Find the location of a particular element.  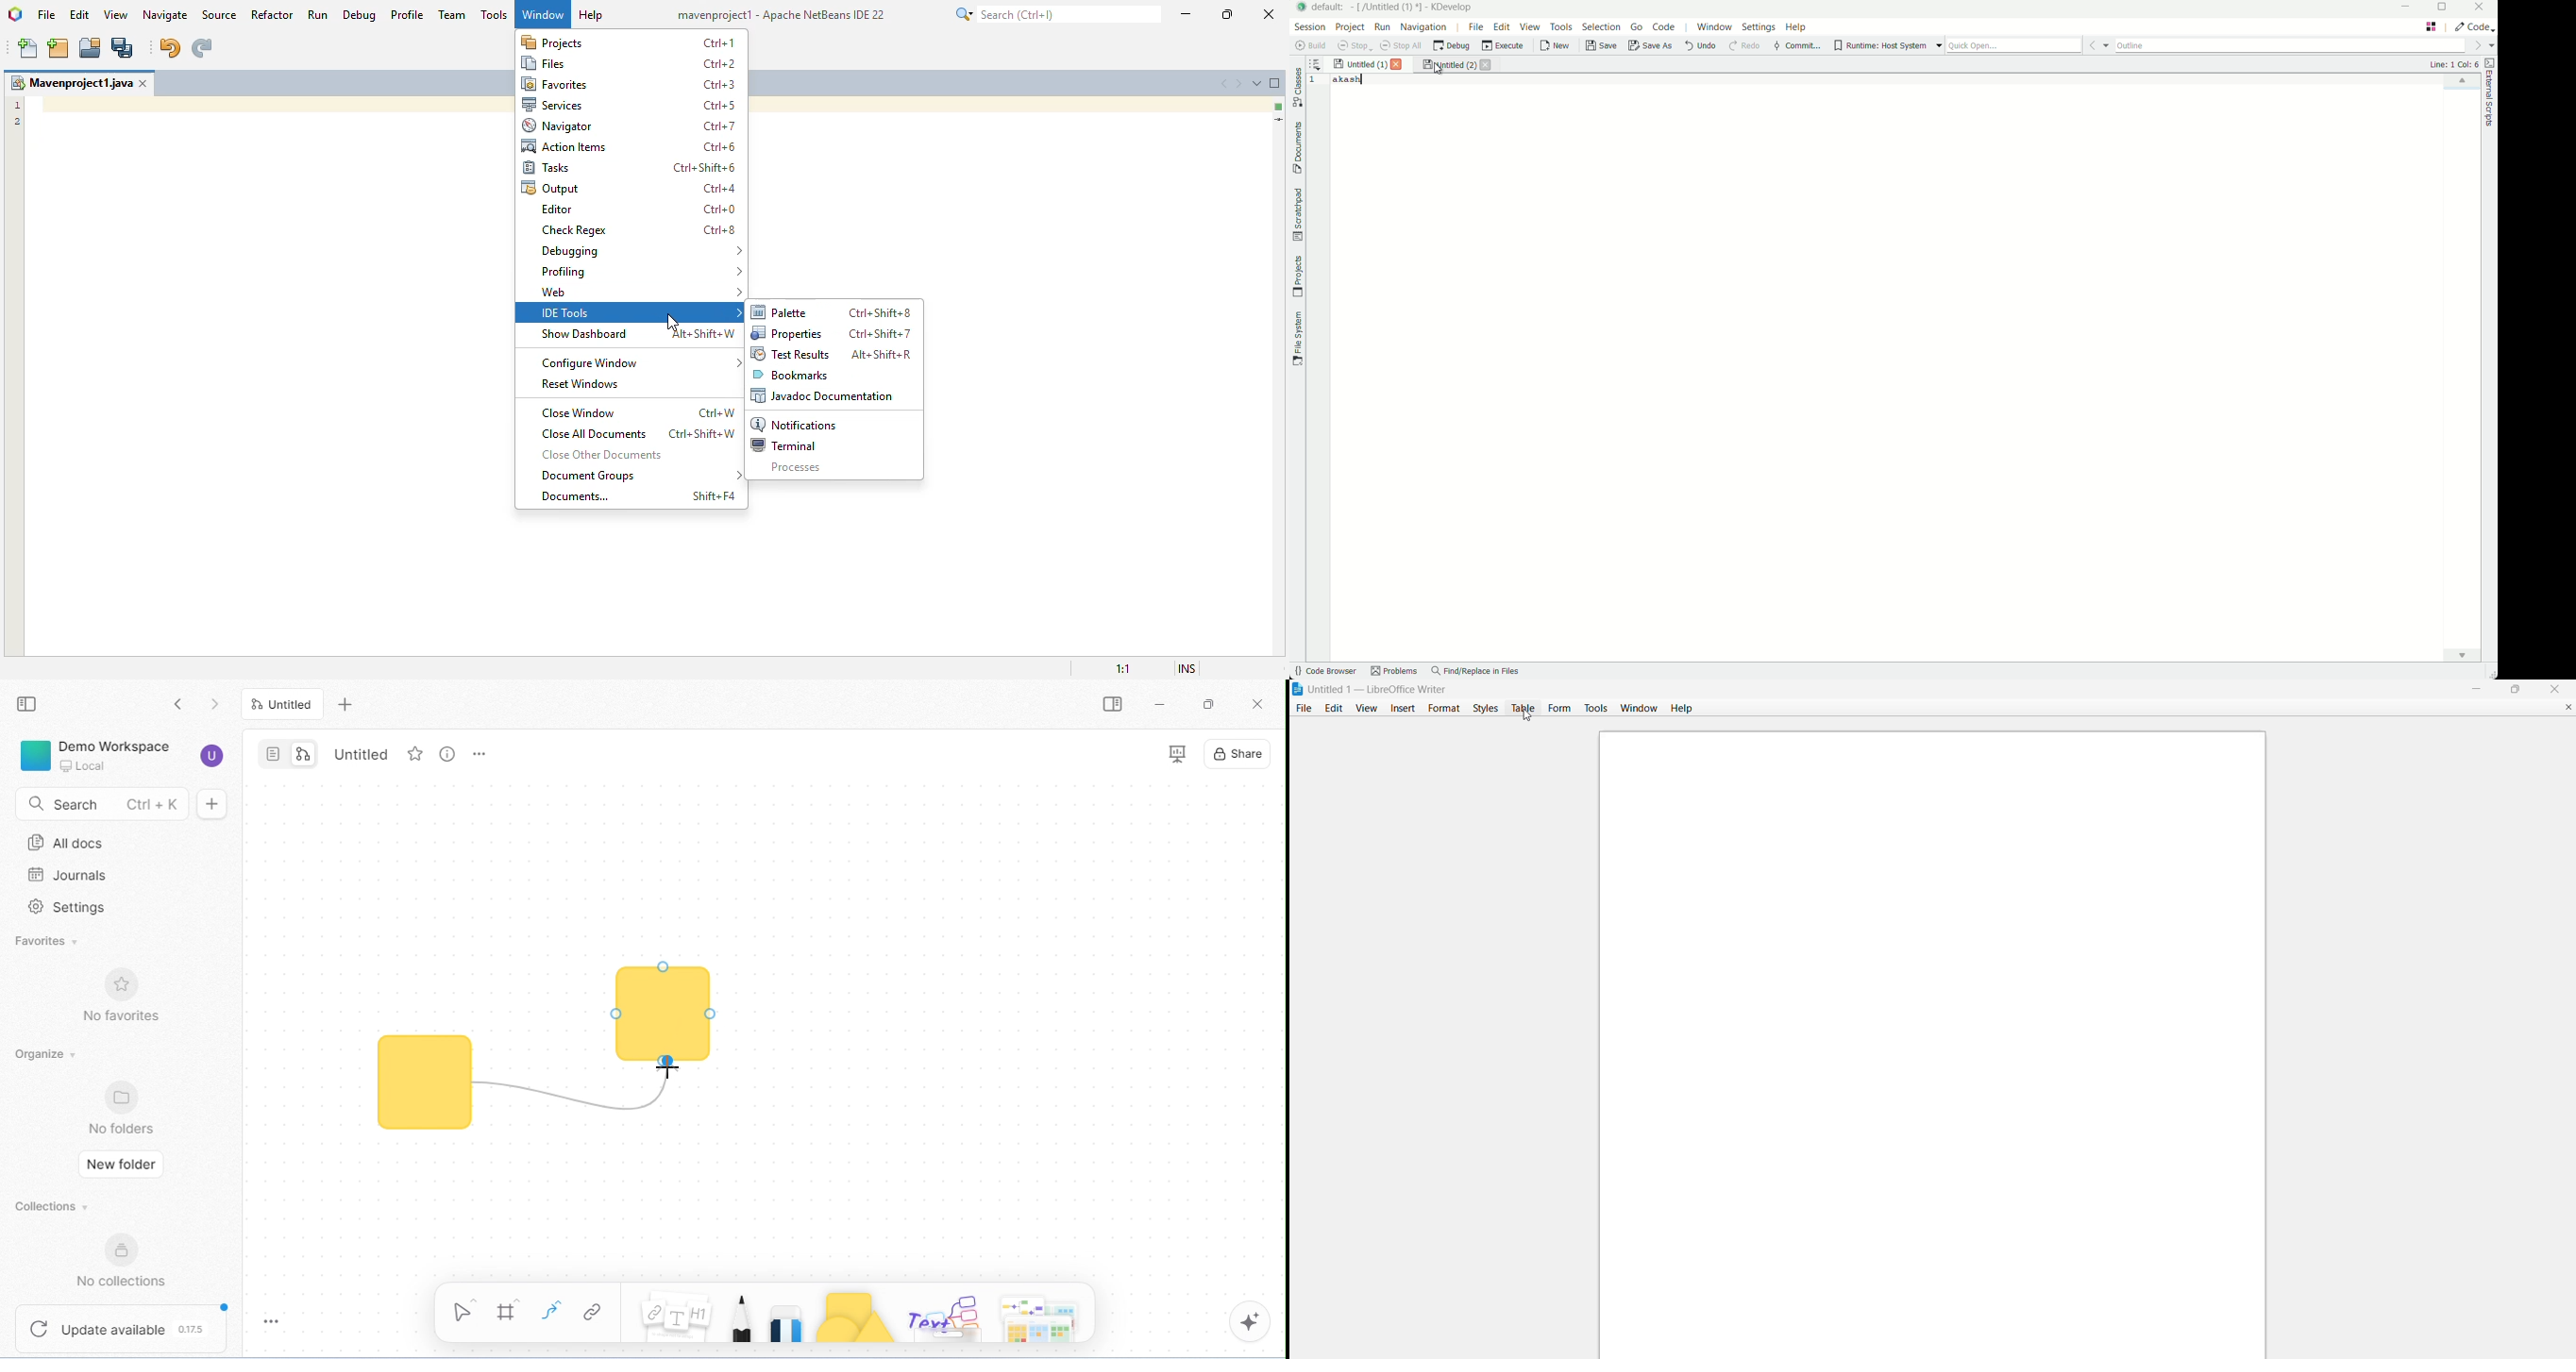

help is located at coordinates (1684, 708).